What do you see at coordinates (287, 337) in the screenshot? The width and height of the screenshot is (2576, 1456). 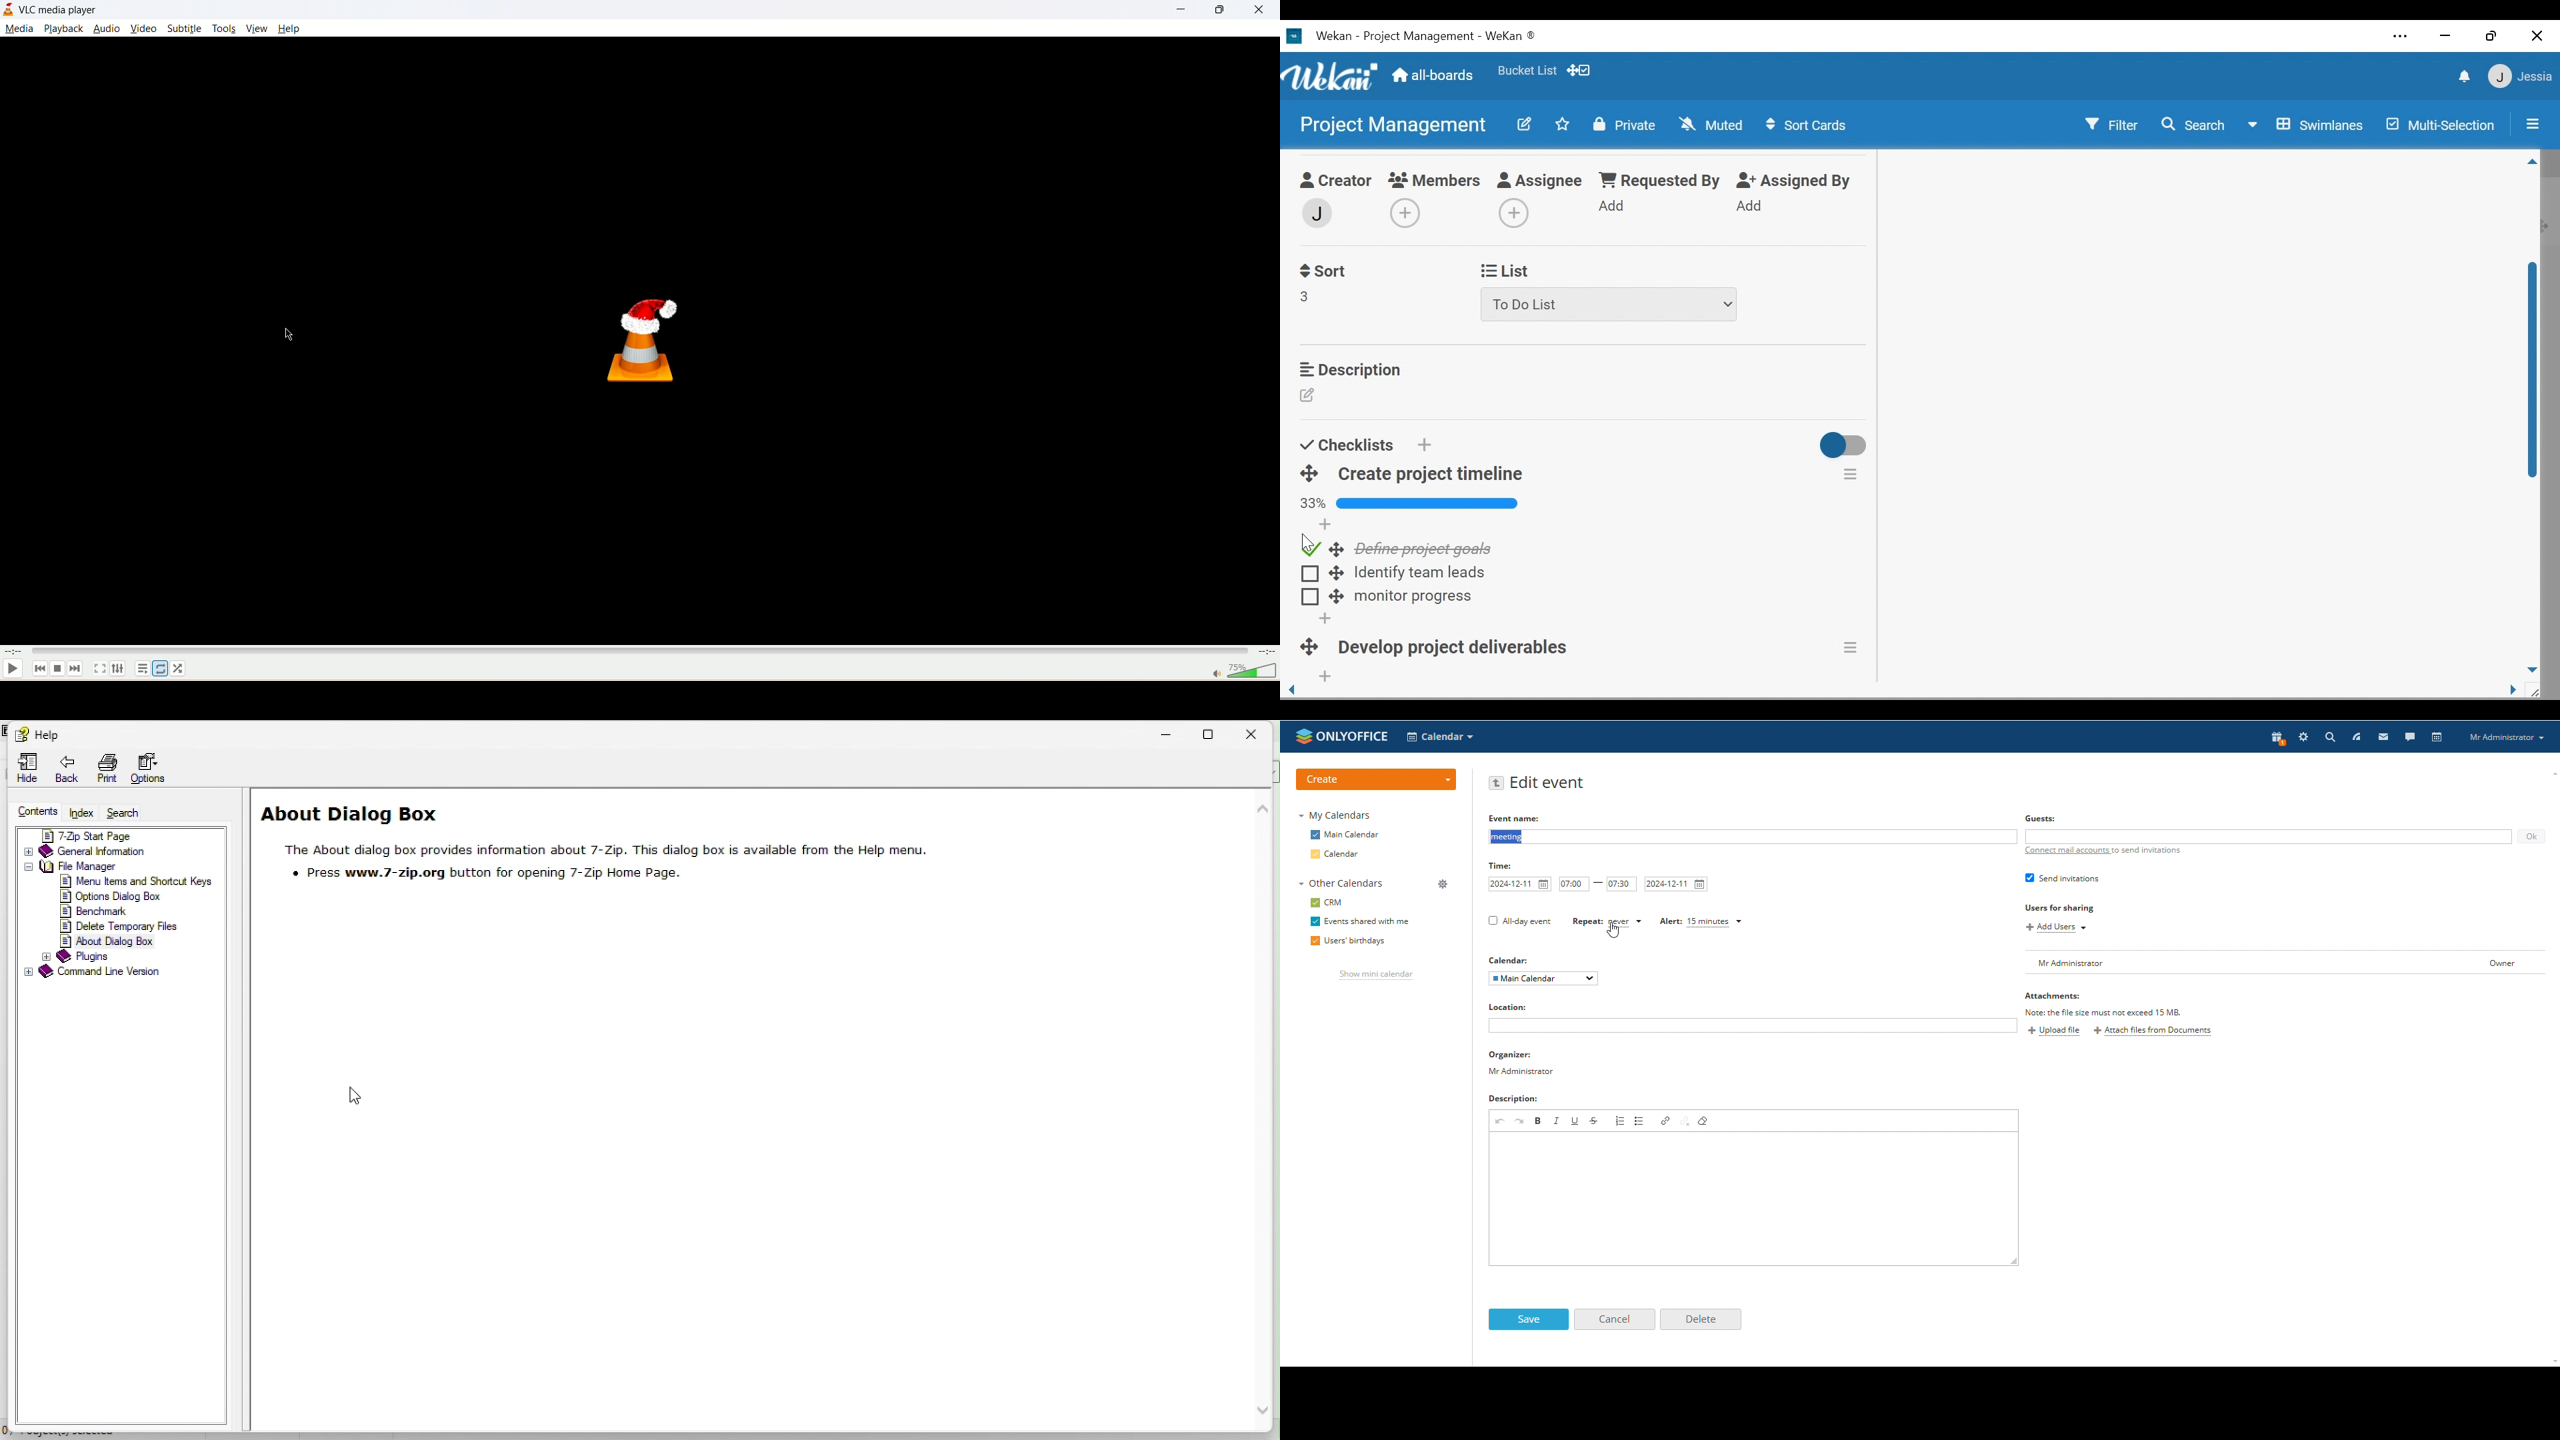 I see `cursor` at bounding box center [287, 337].